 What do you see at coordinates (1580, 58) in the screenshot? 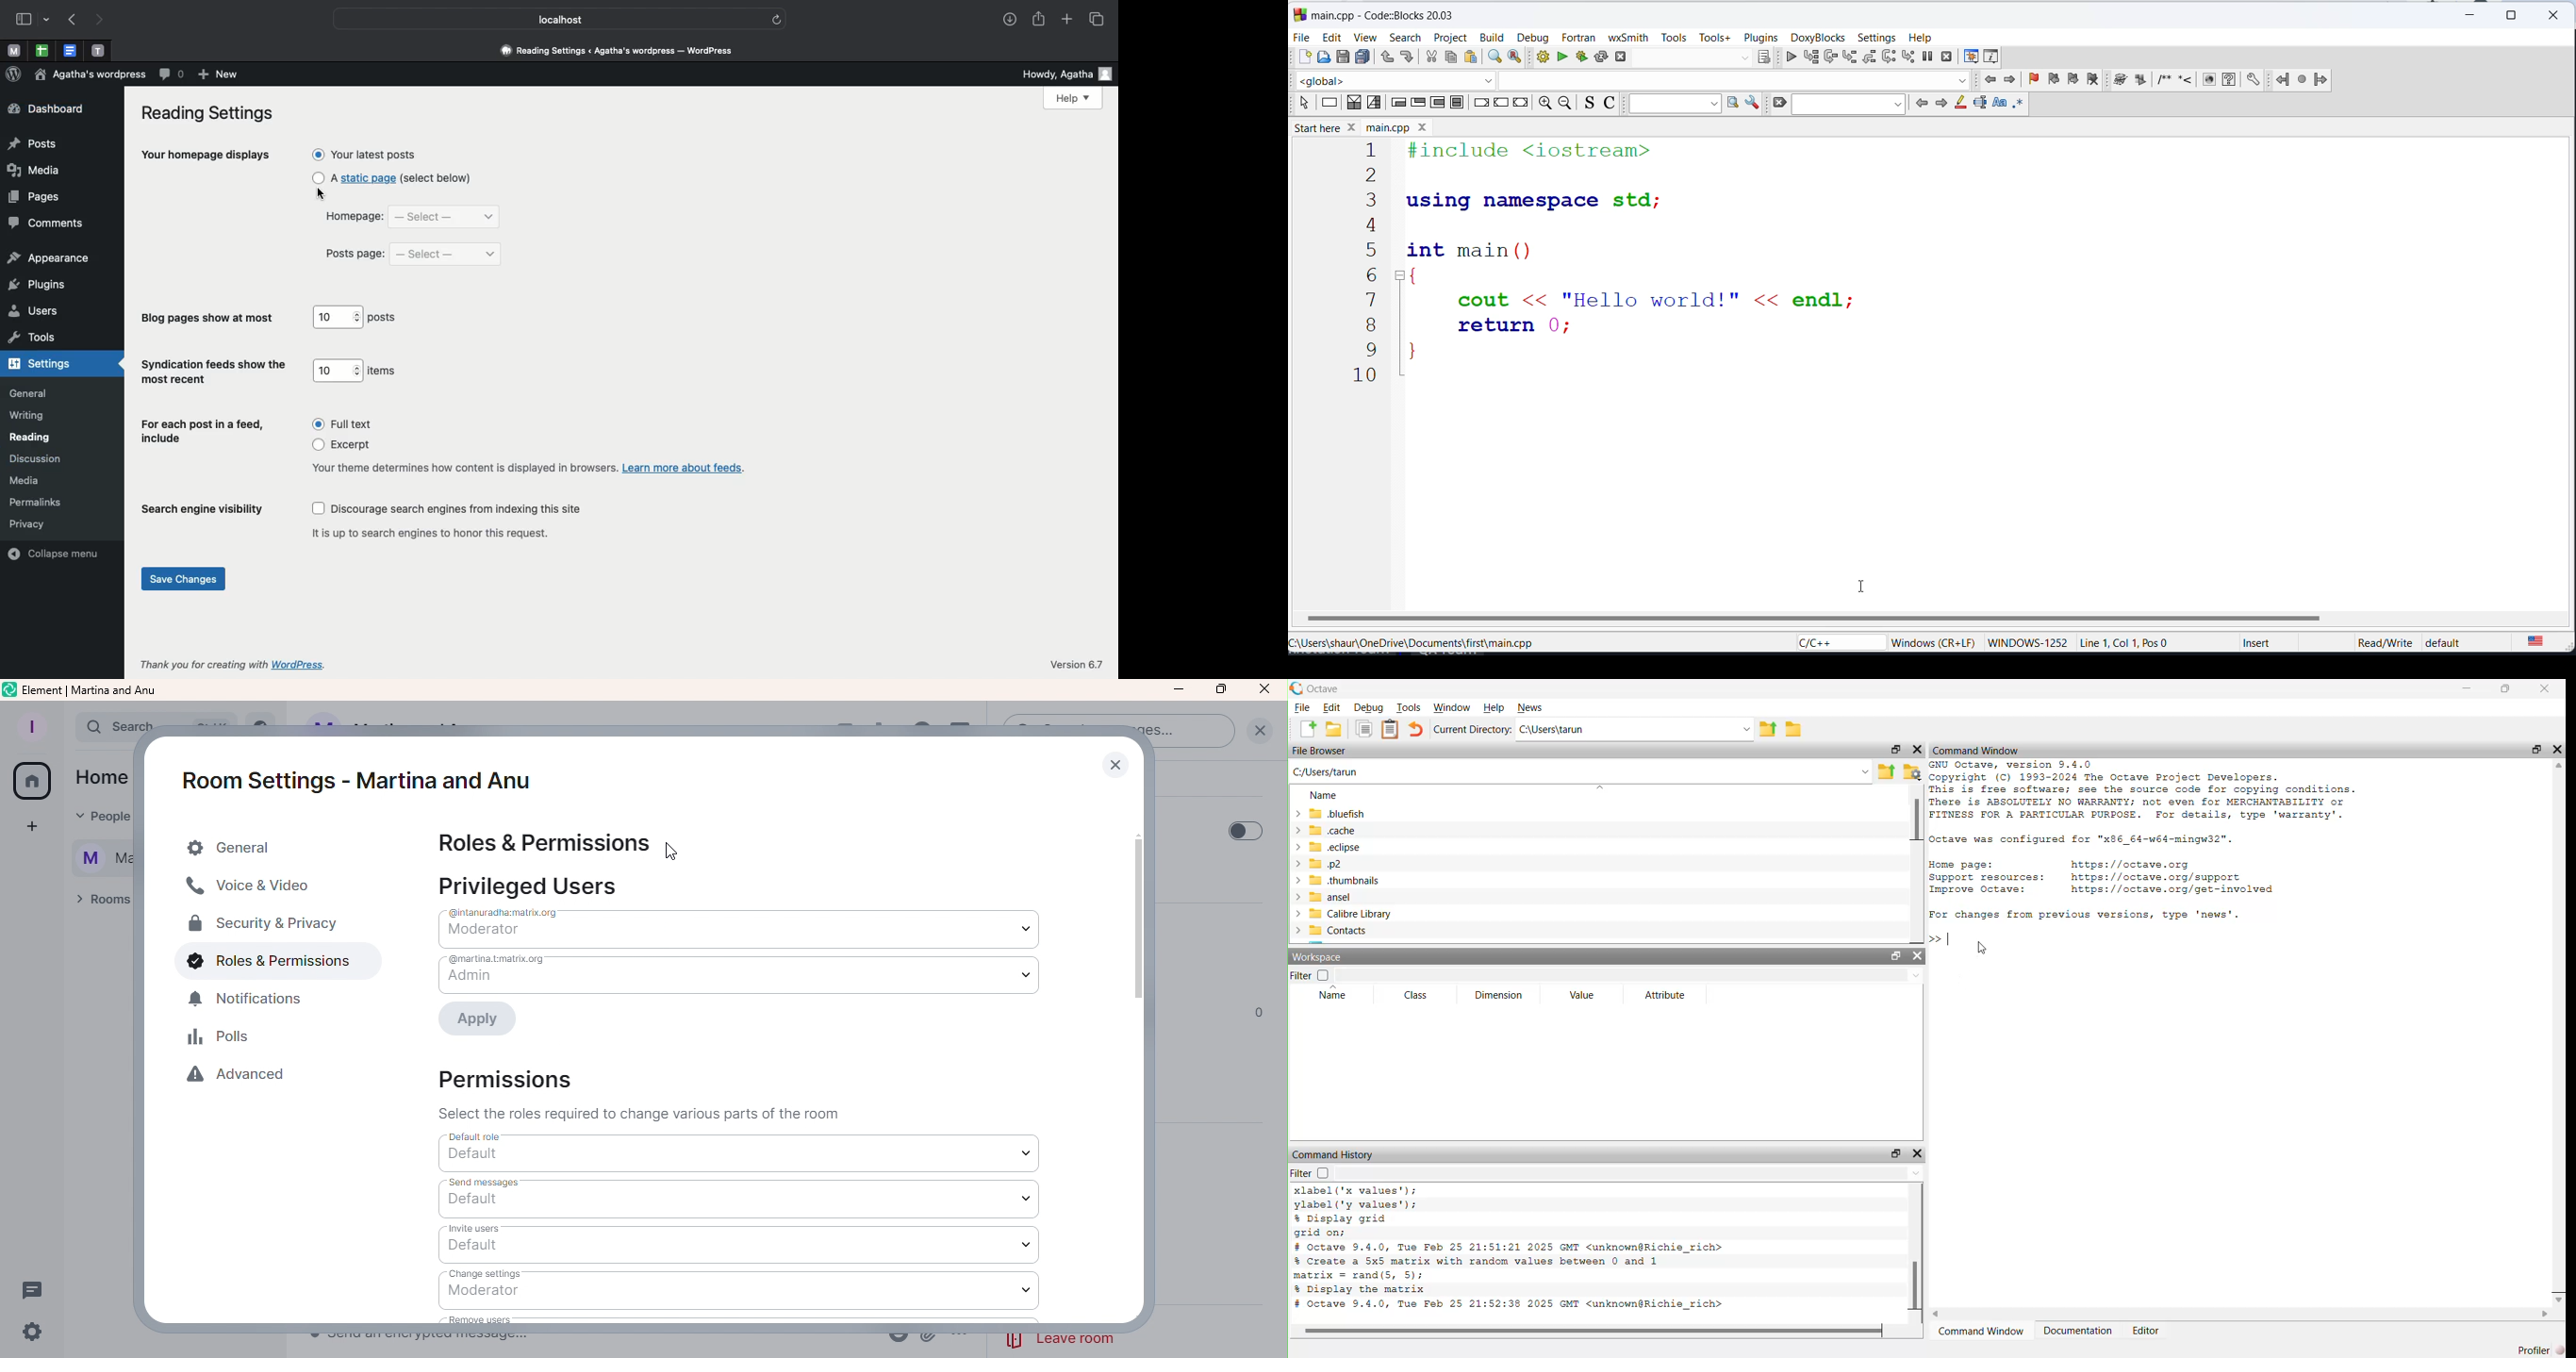
I see `BUILD AND RUN` at bounding box center [1580, 58].